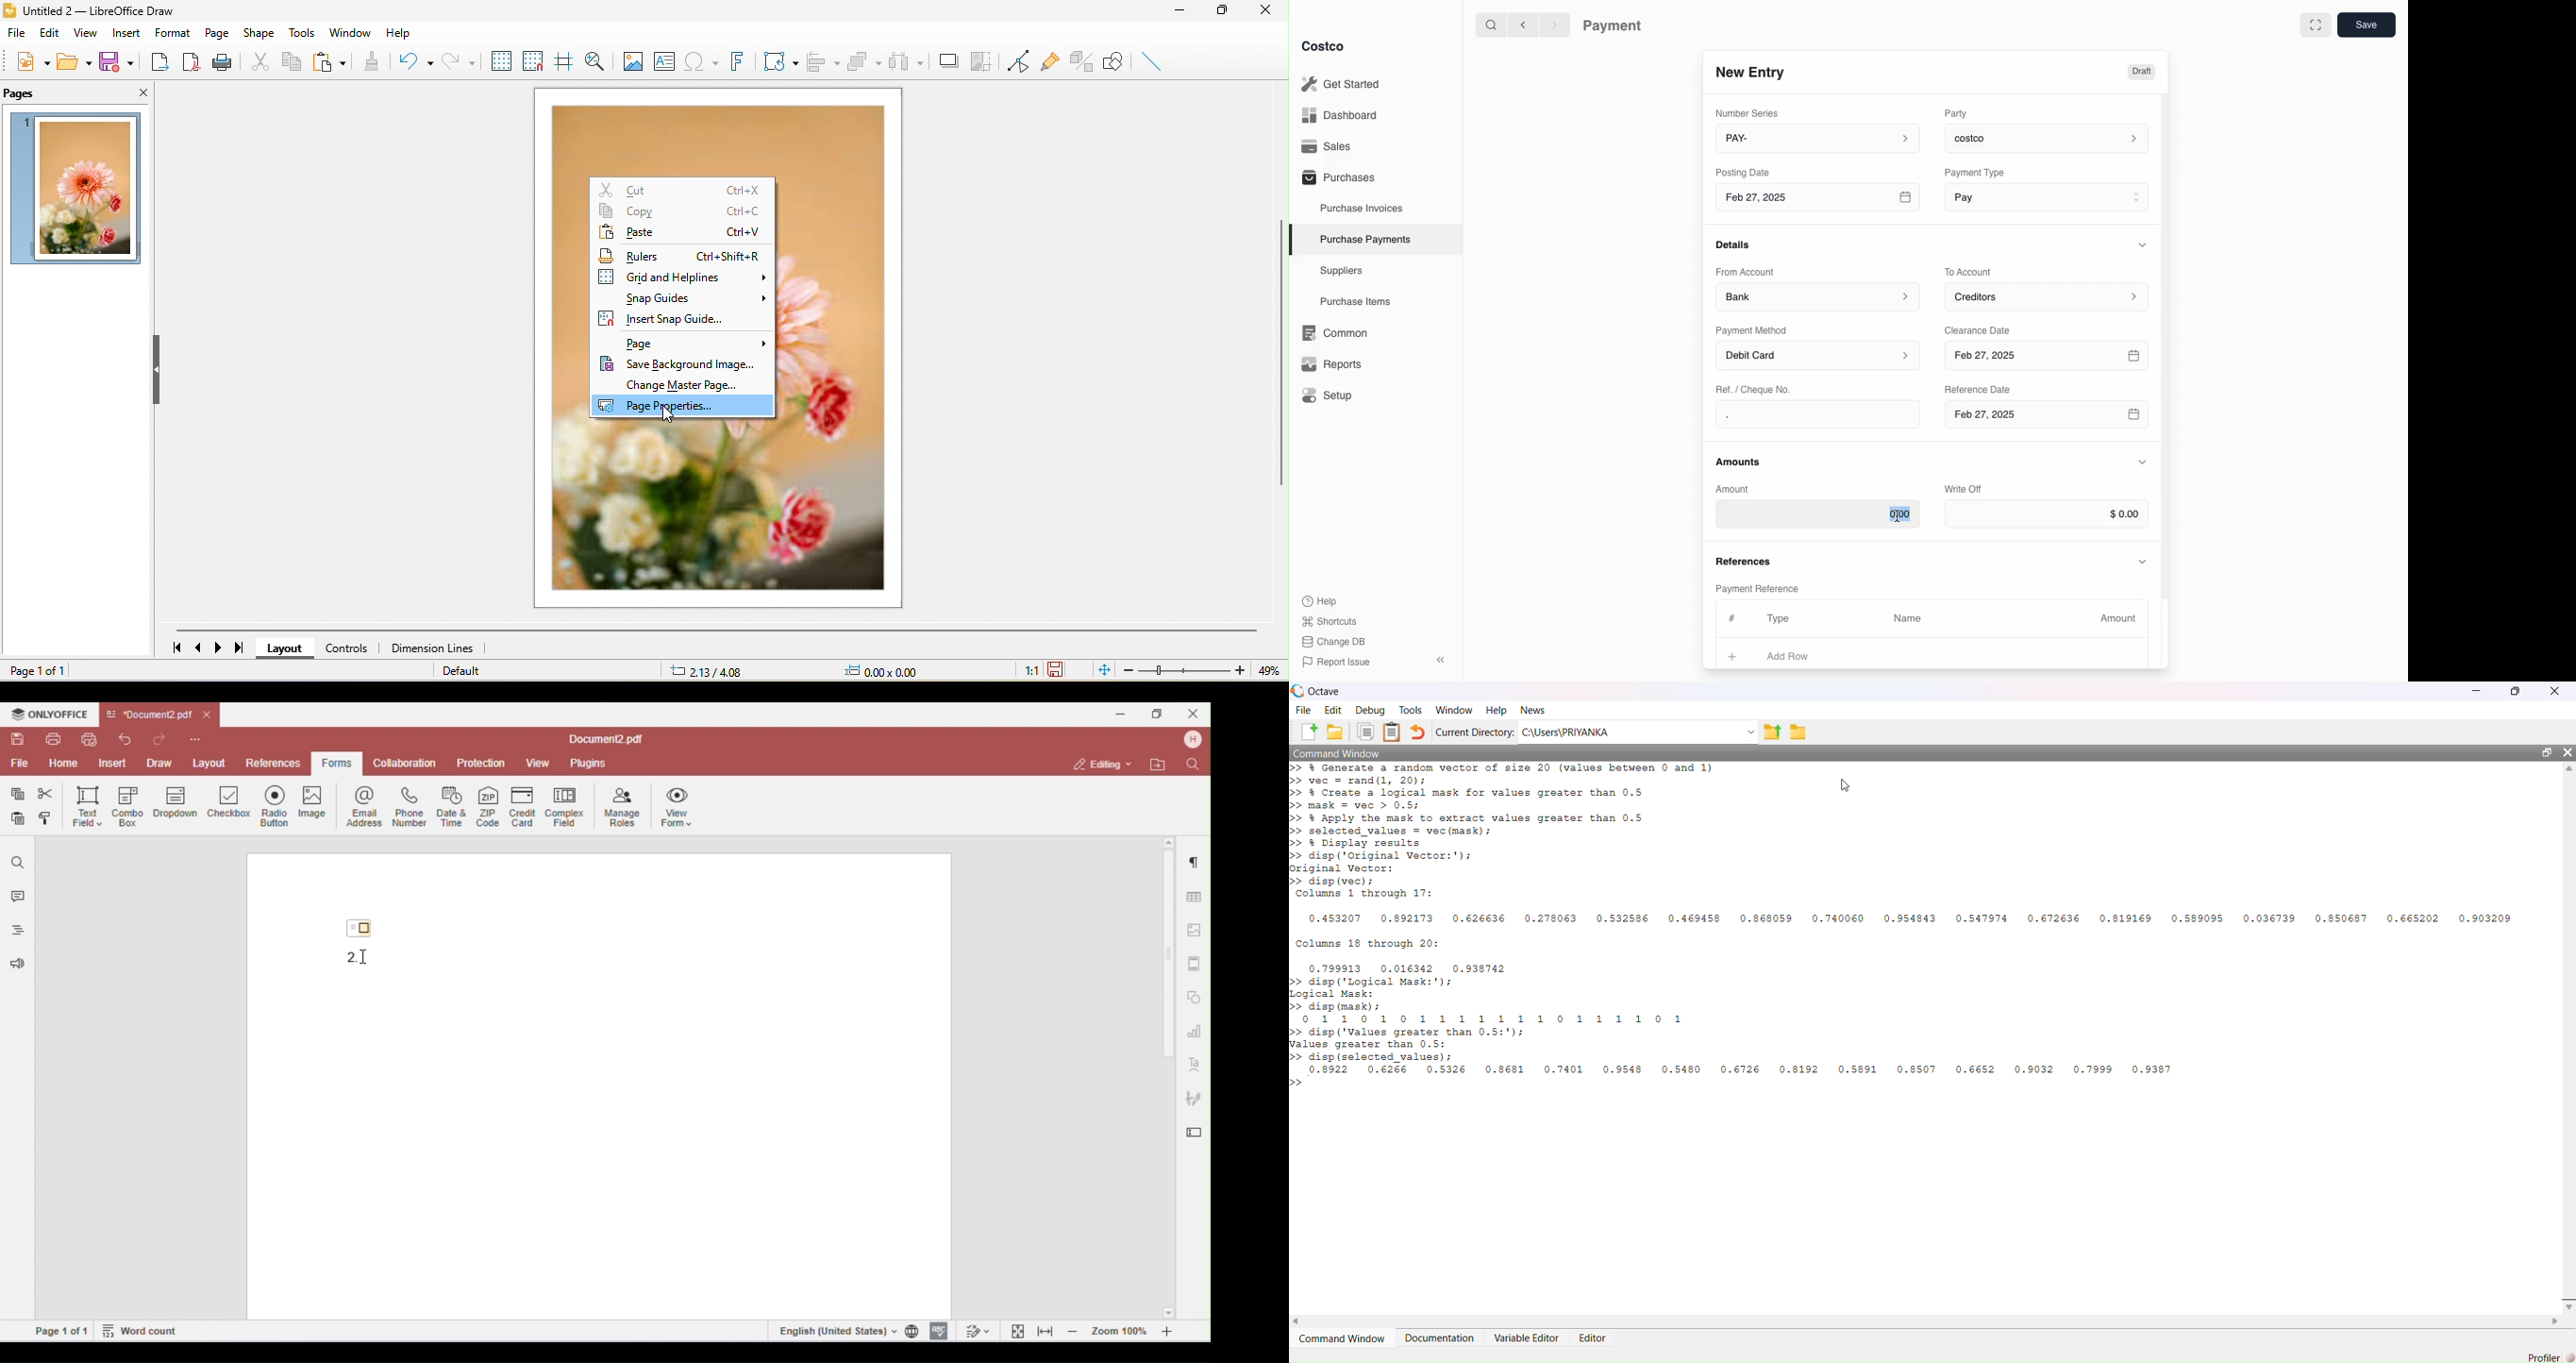 This screenshot has width=2576, height=1372. Describe the element at coordinates (1357, 302) in the screenshot. I see `Purchase Items` at that location.